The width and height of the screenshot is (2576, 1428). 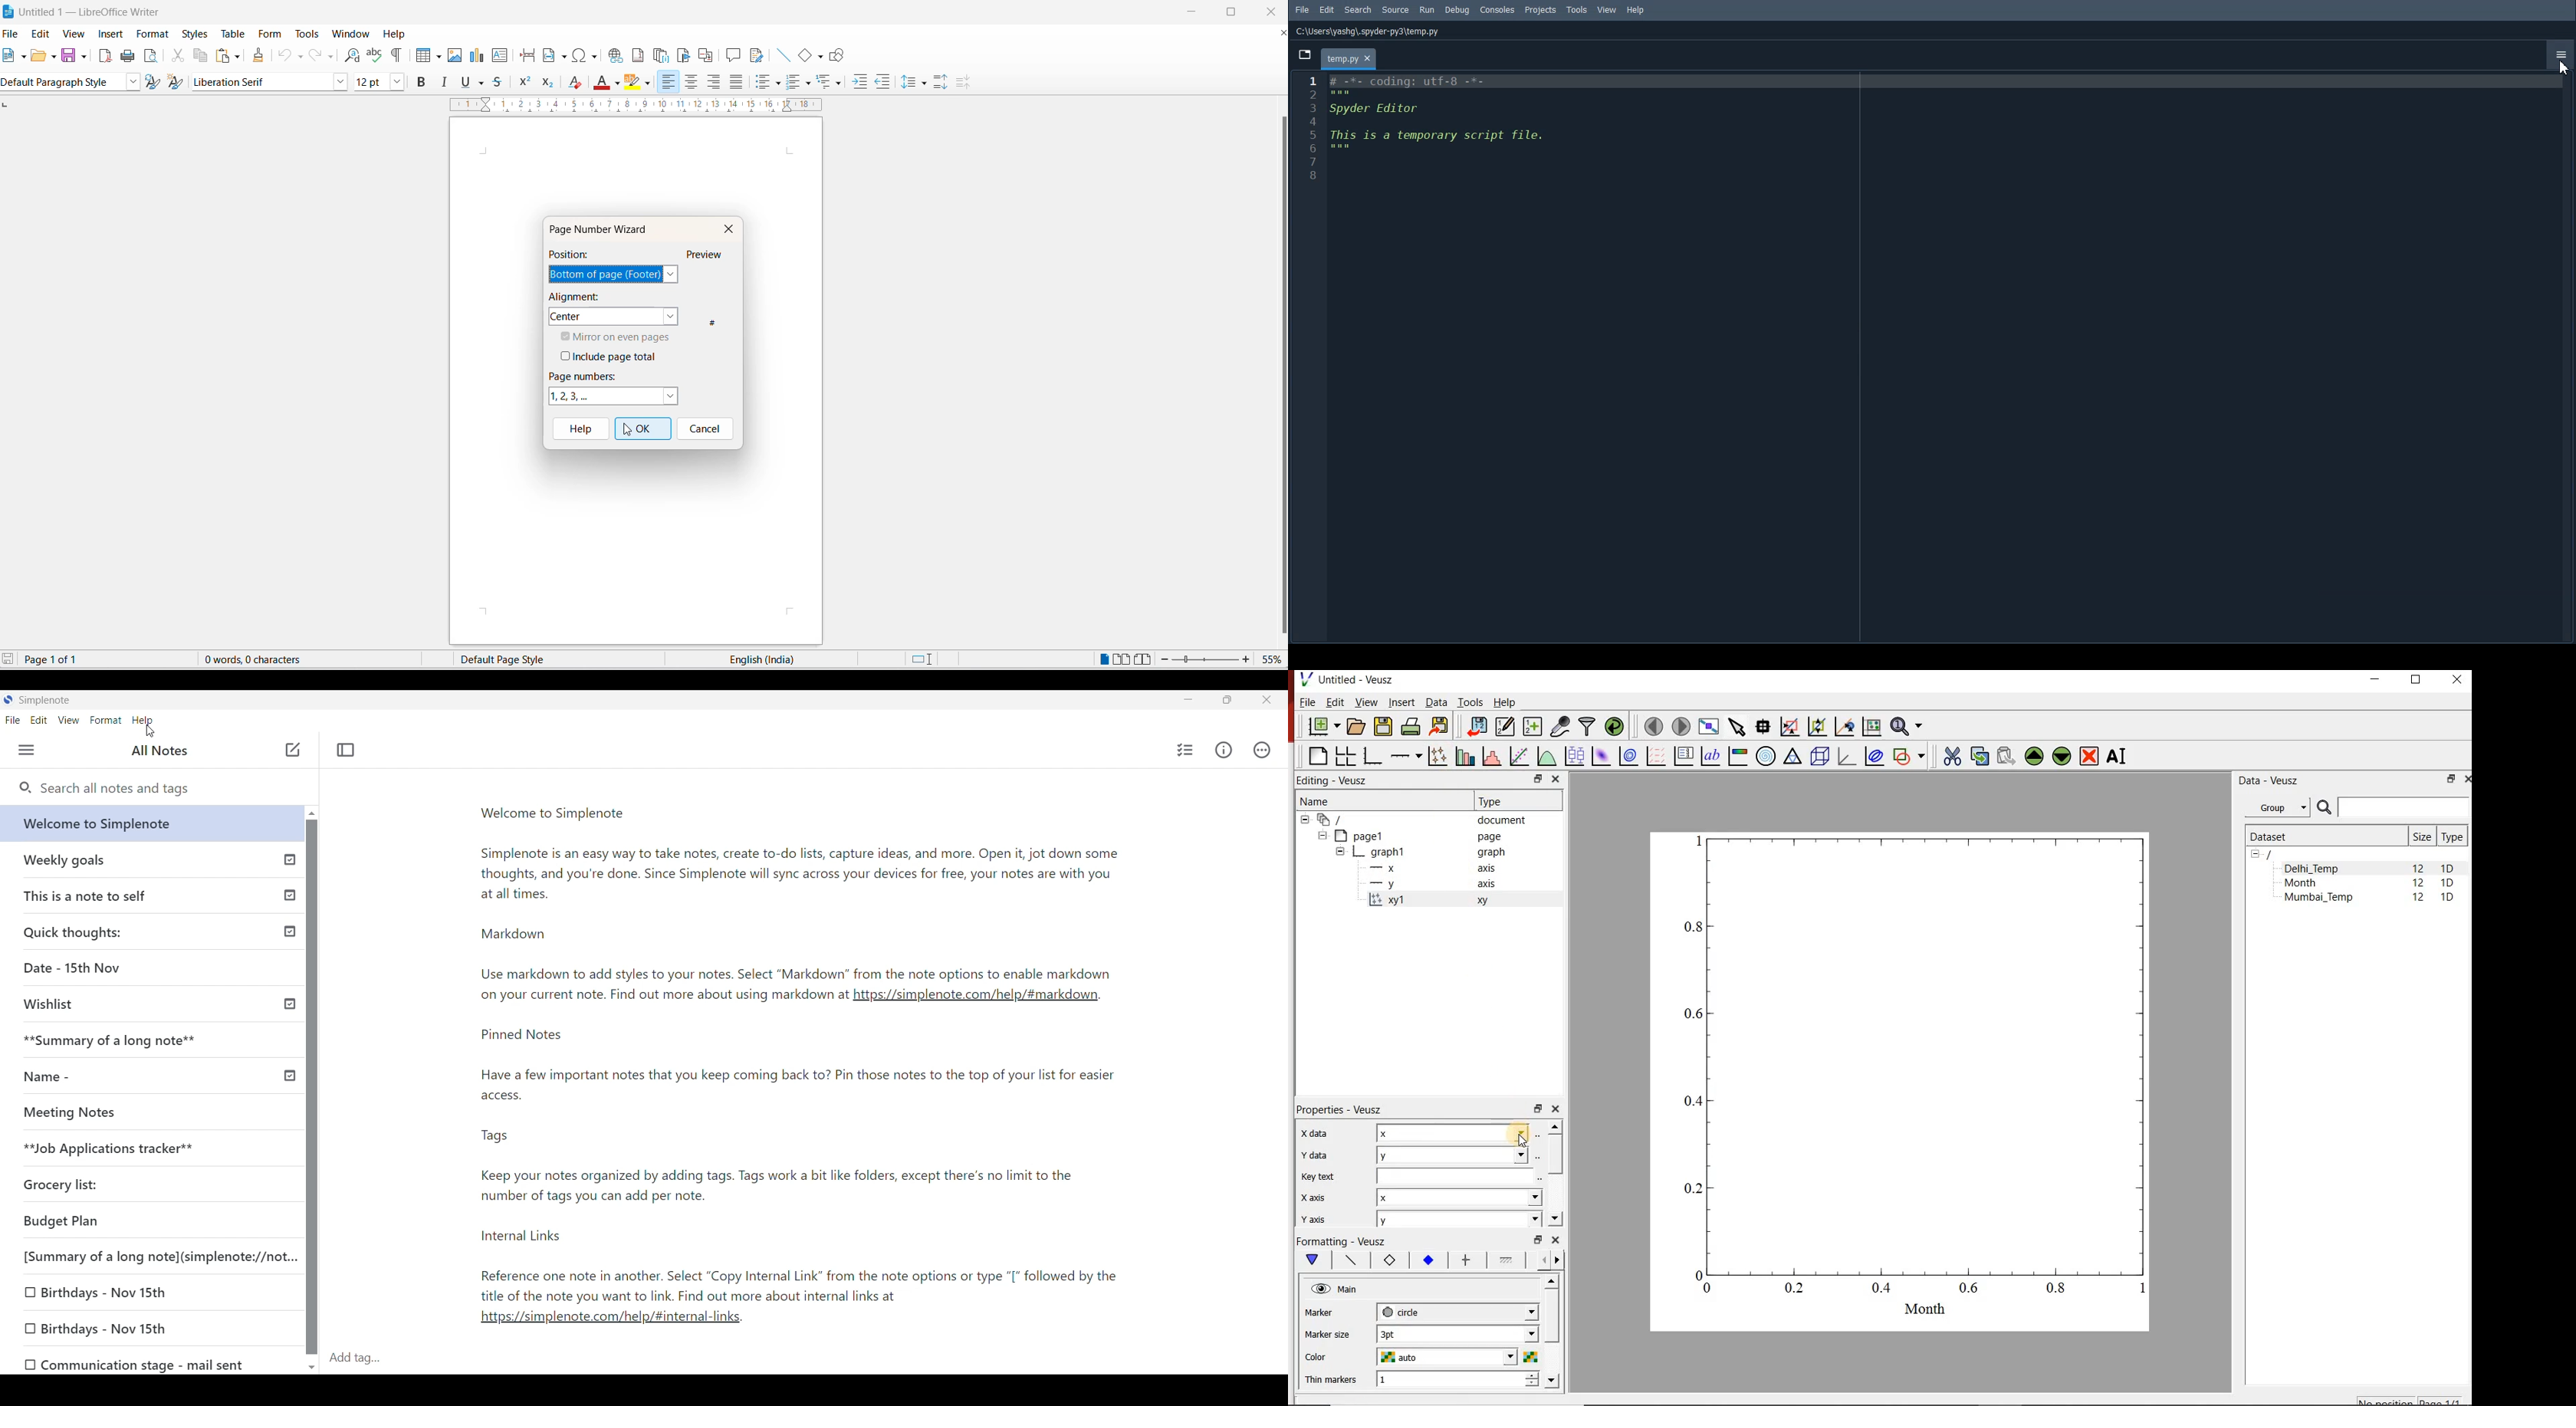 What do you see at coordinates (816, 57) in the screenshot?
I see `basic shapes options` at bounding box center [816, 57].